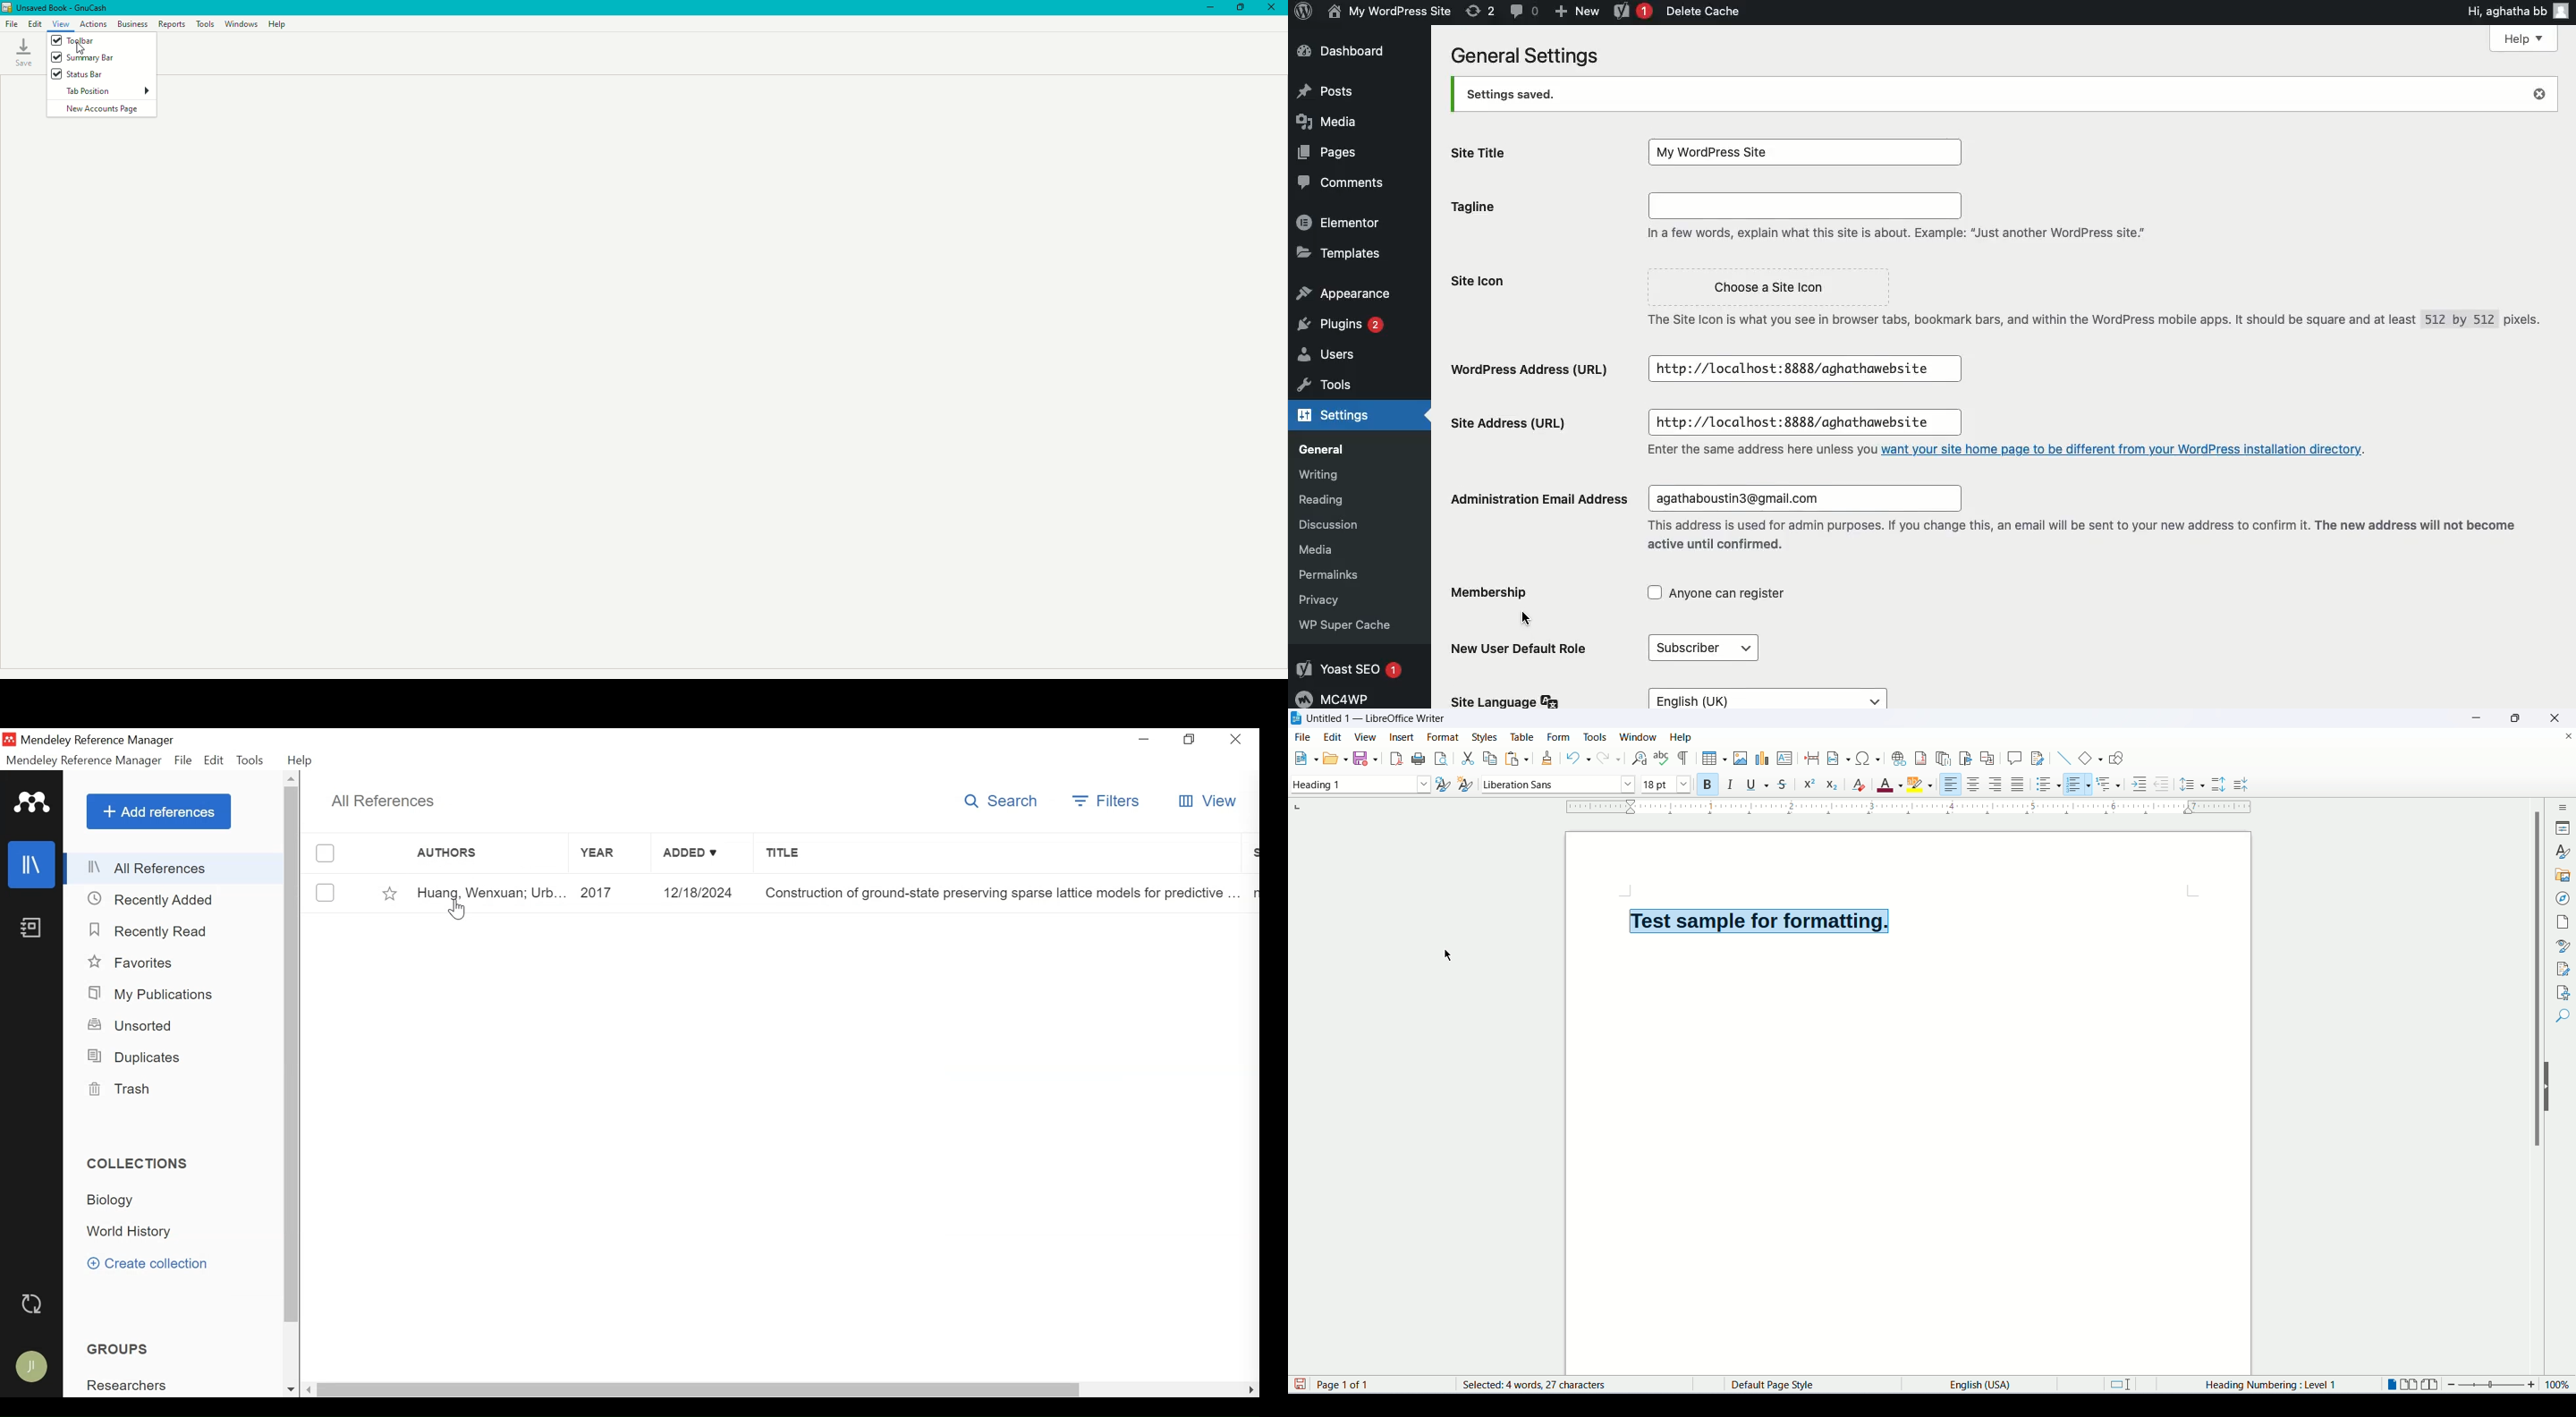 The height and width of the screenshot is (1428, 2576). Describe the element at coordinates (1786, 783) in the screenshot. I see `strikethrough` at that location.